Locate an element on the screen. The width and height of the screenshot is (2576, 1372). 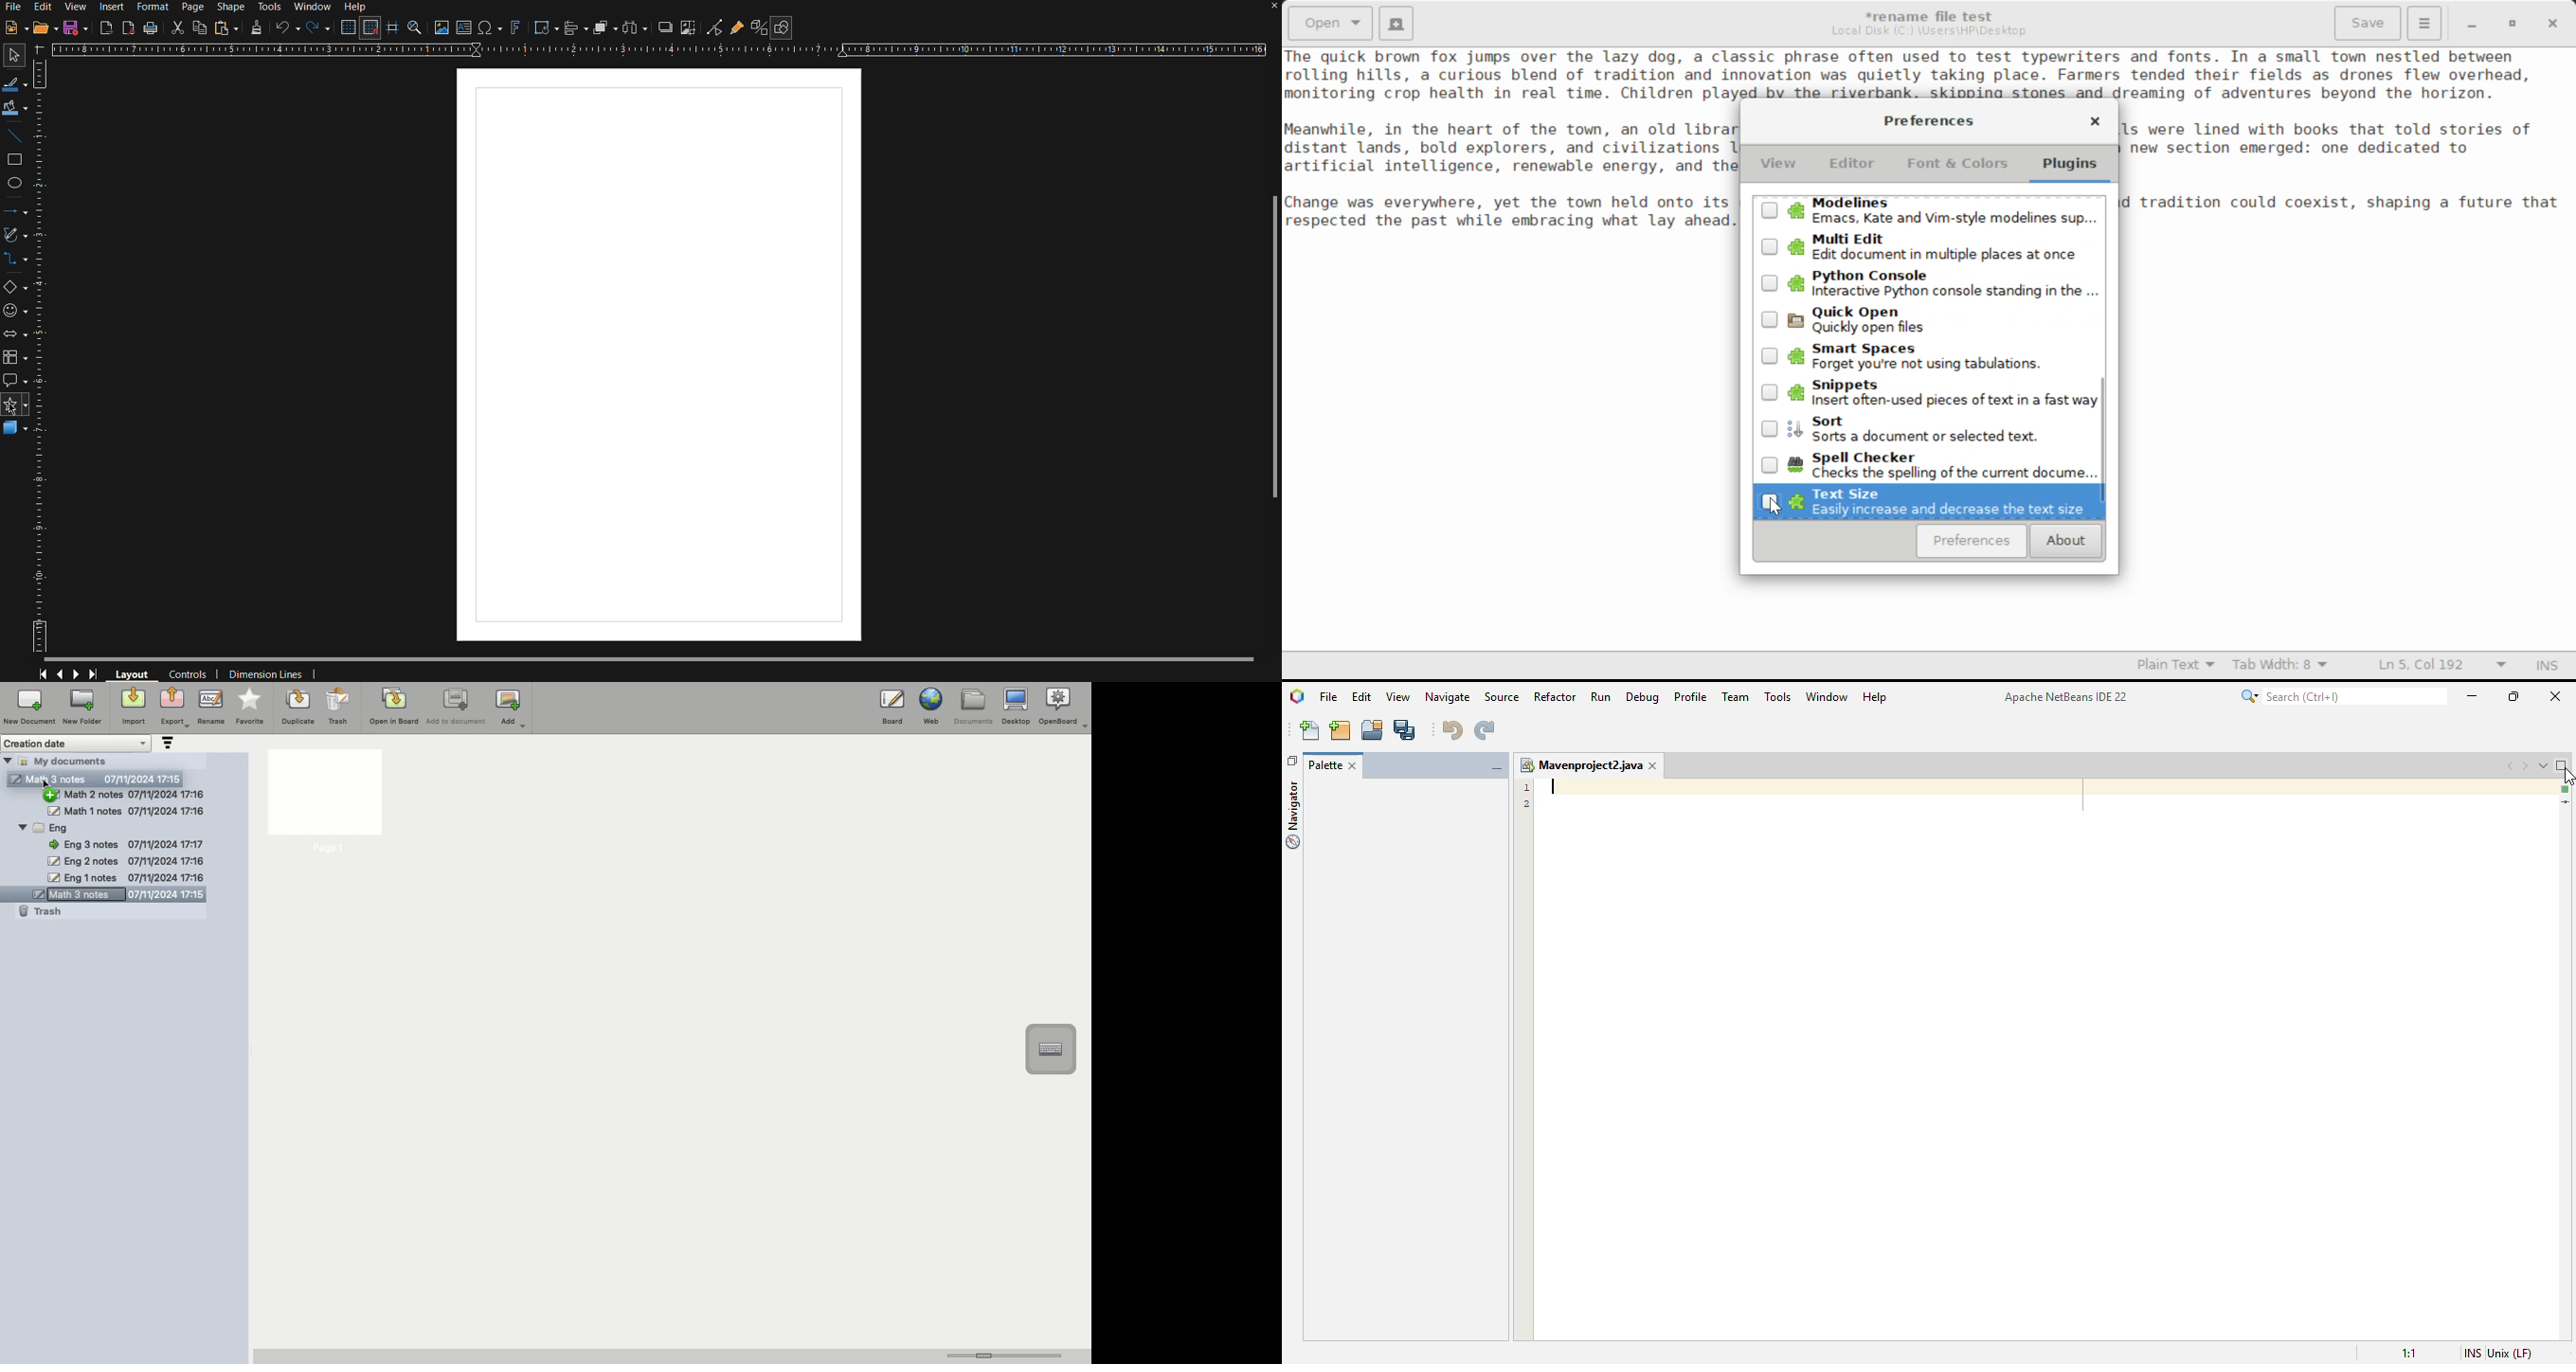
New is located at coordinates (16, 28).